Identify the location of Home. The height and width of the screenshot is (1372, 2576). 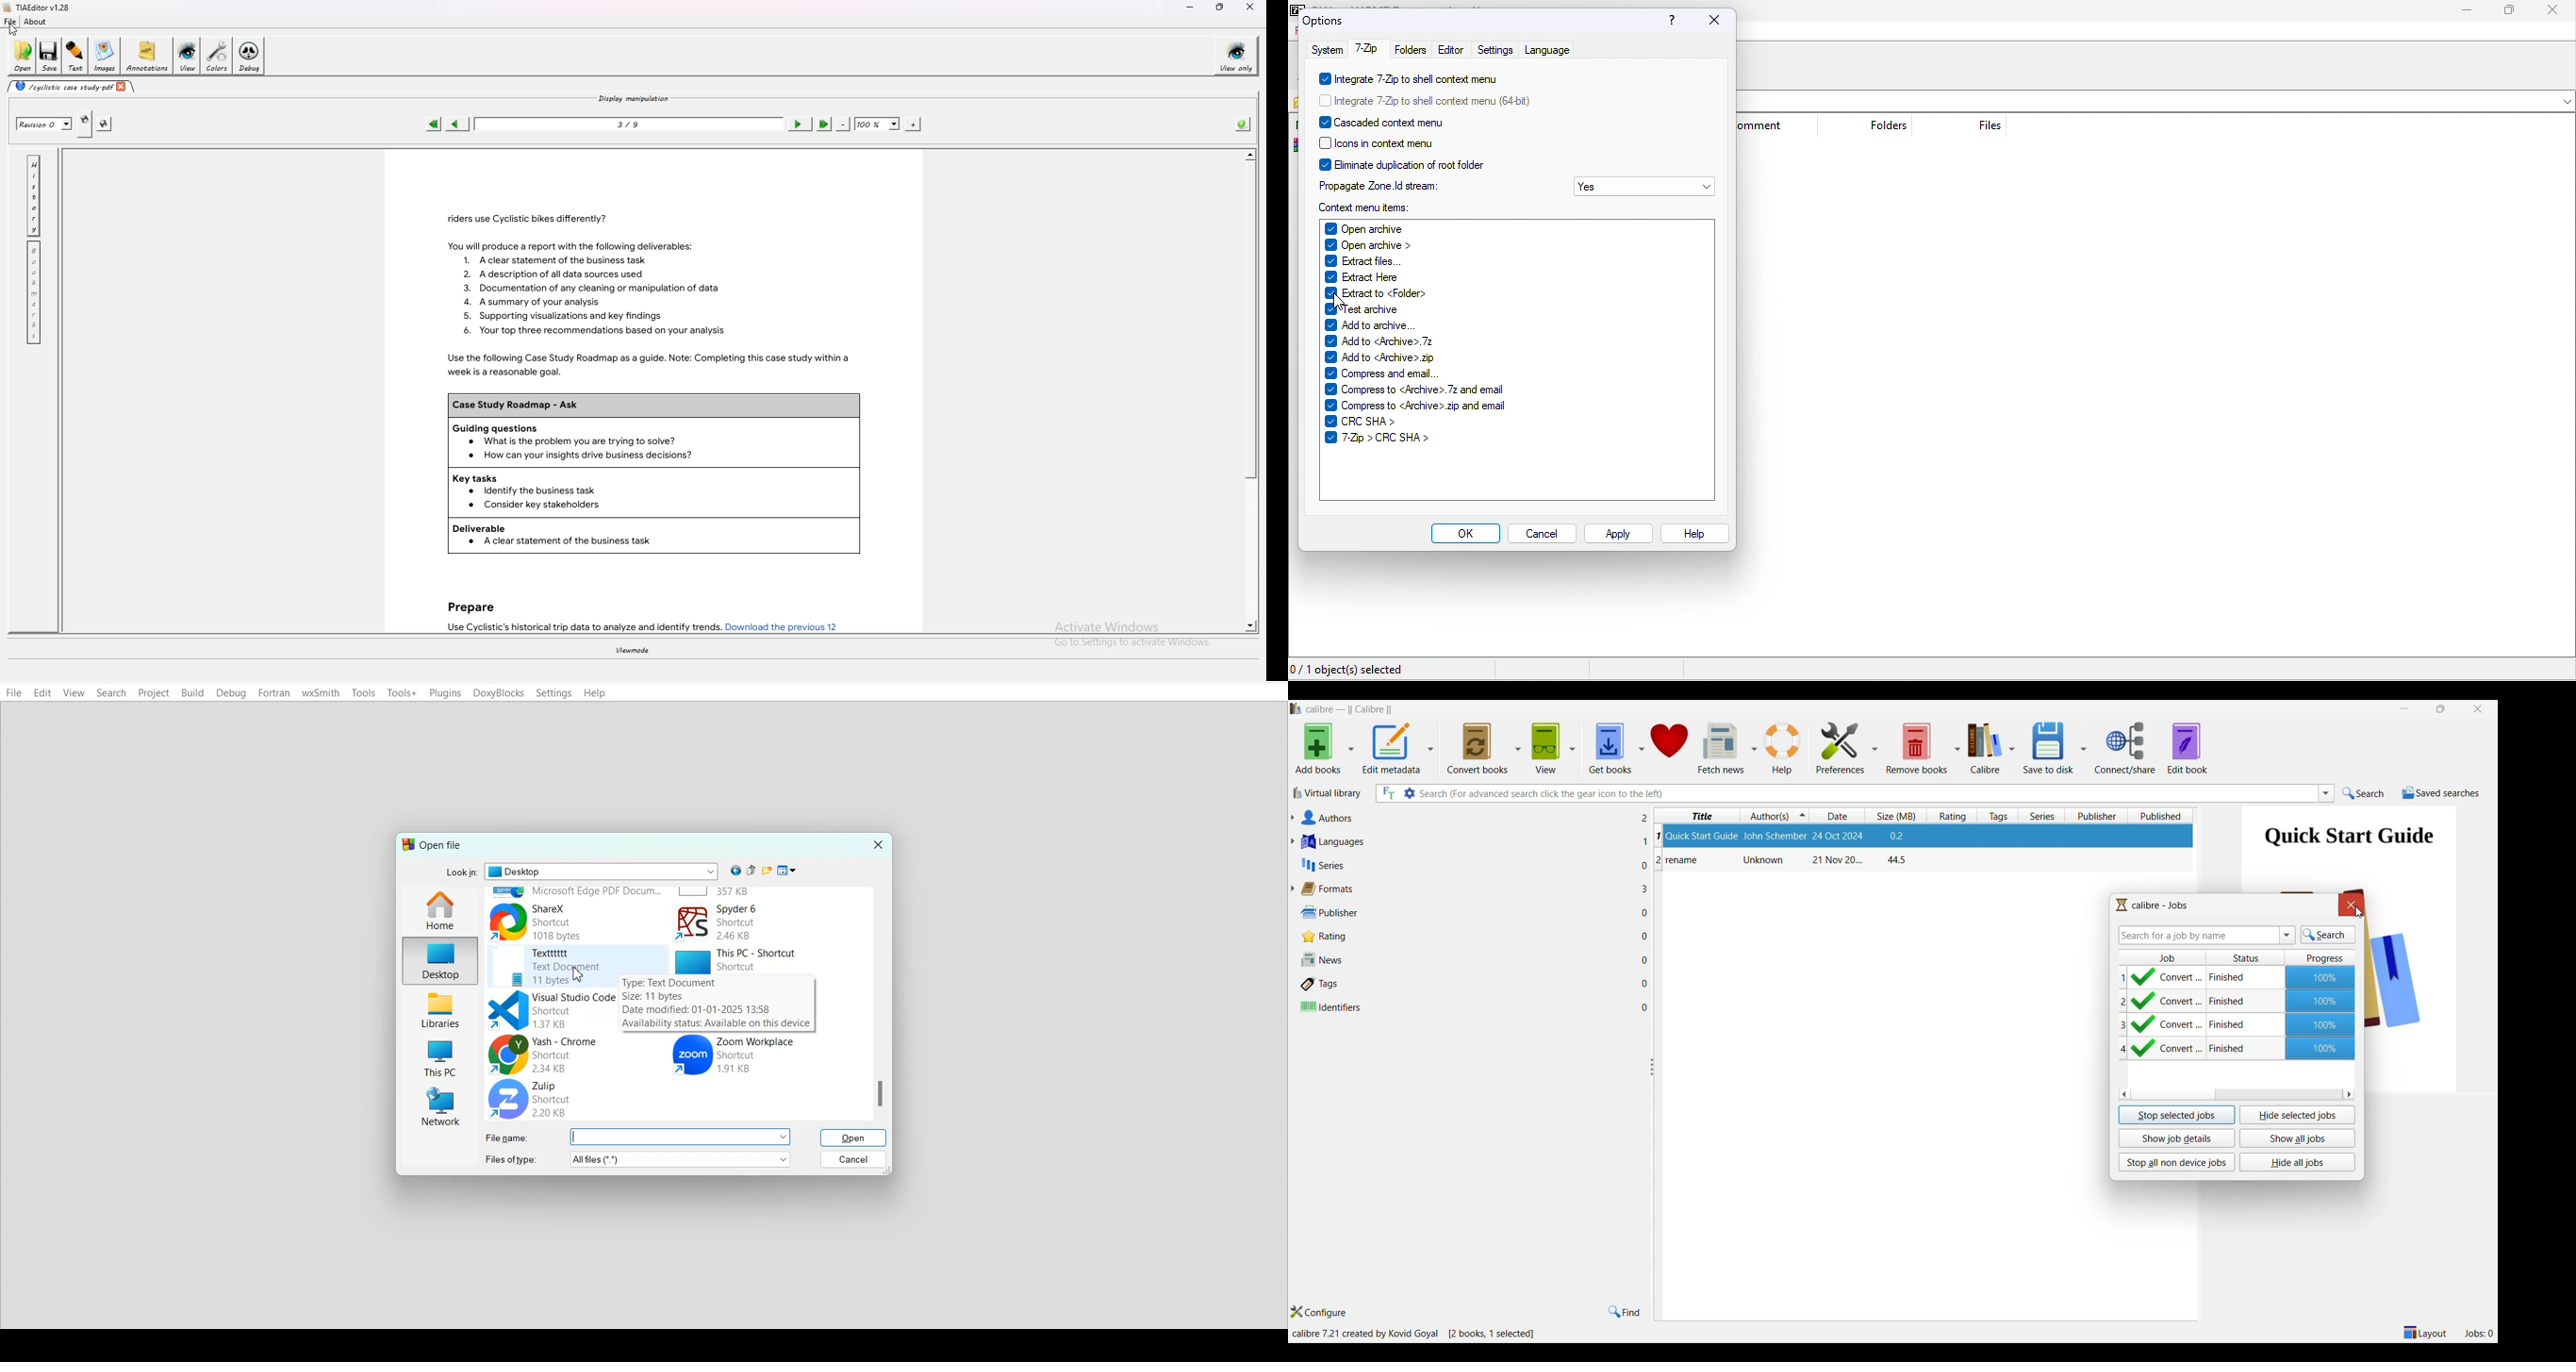
(444, 908).